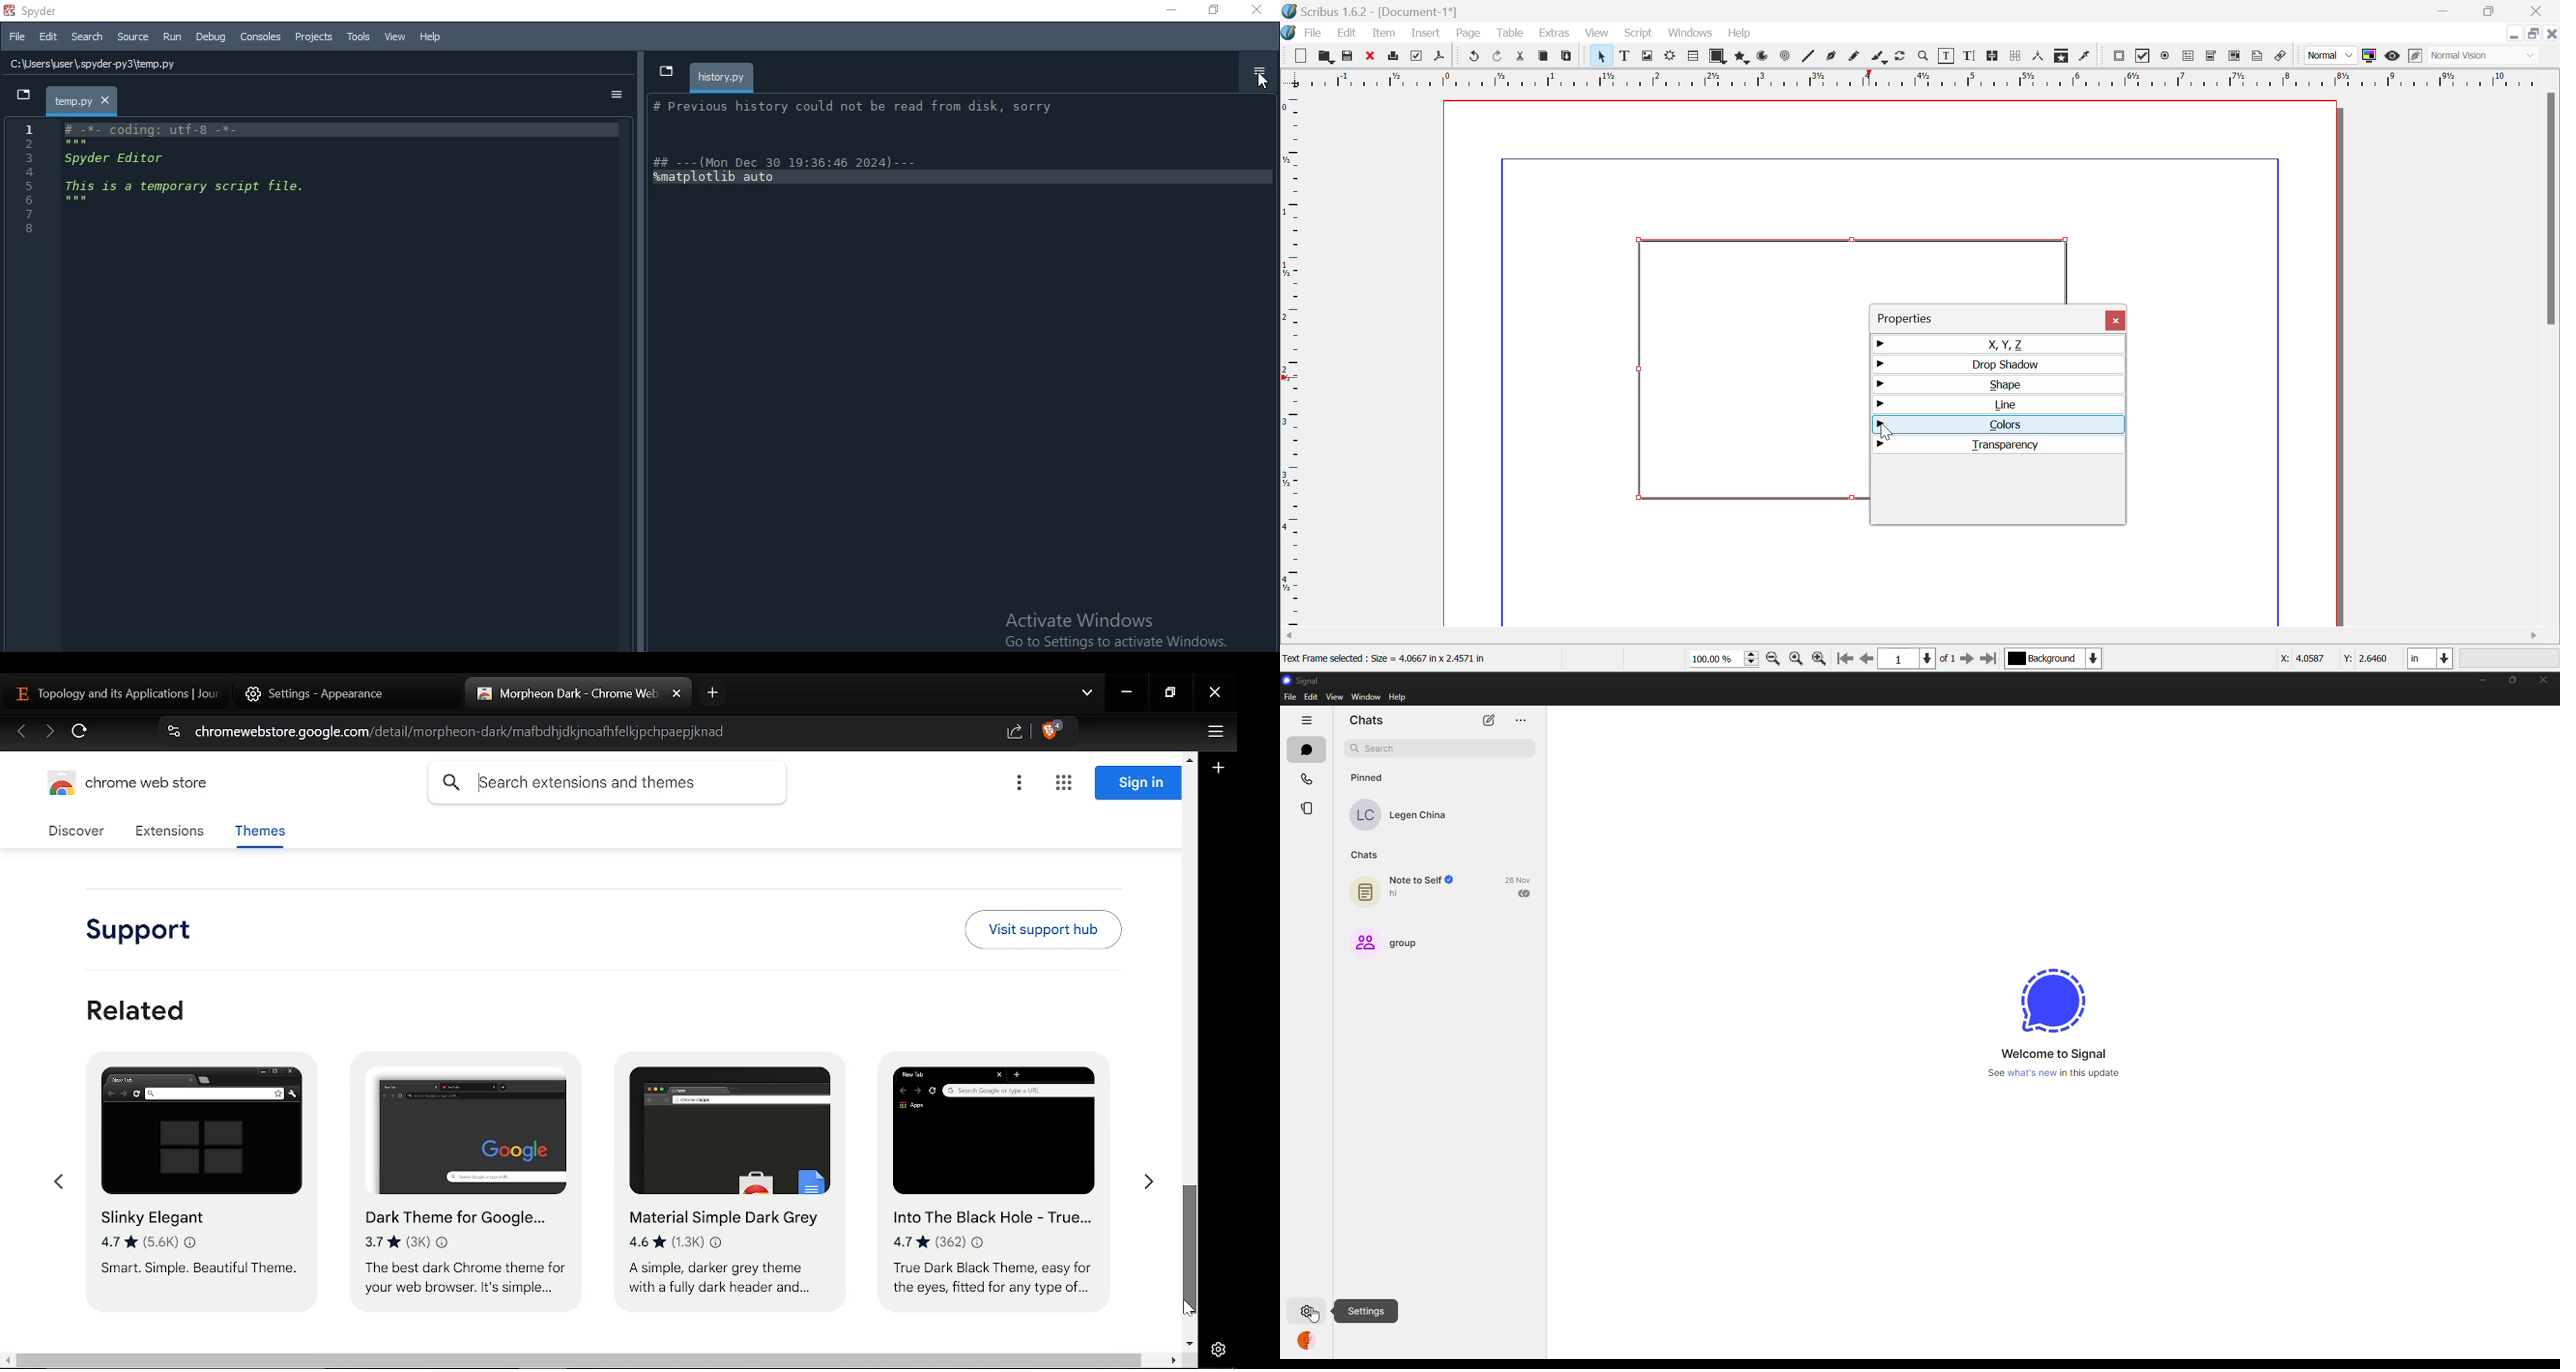 This screenshot has width=2576, height=1372. Describe the element at coordinates (1325, 57) in the screenshot. I see `Open` at that location.